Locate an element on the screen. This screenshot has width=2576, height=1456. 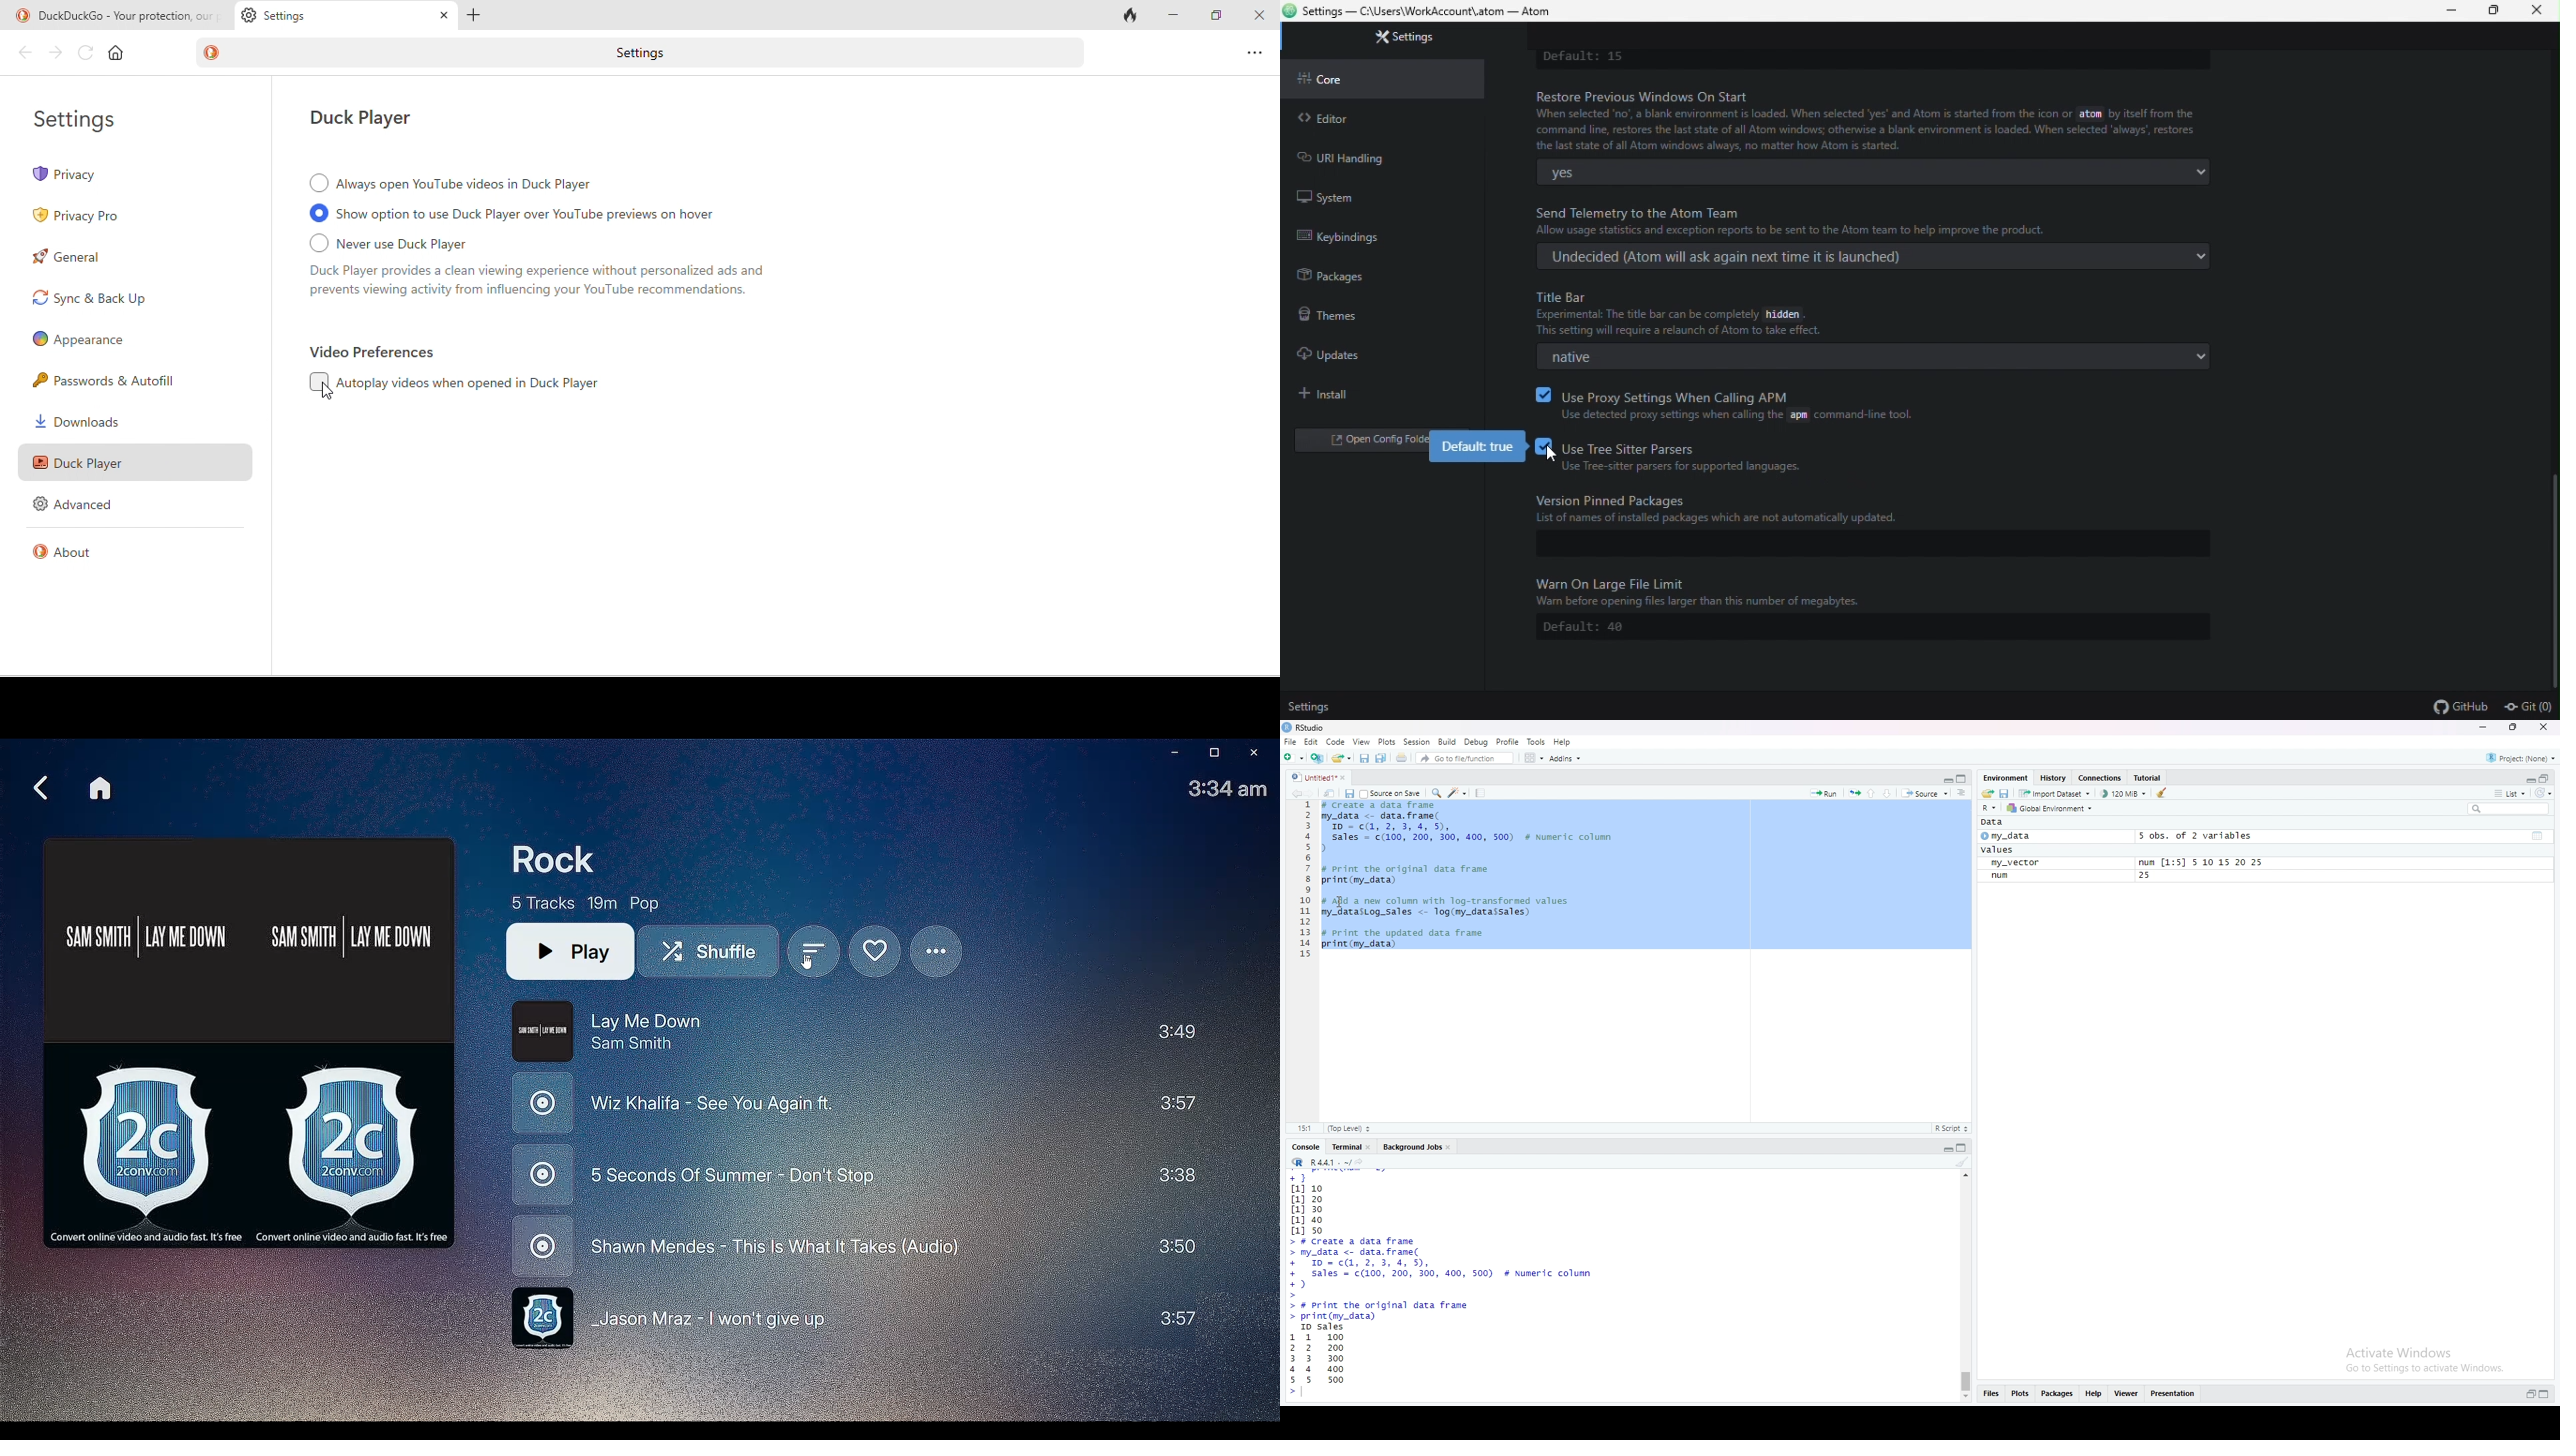
source on save is located at coordinates (1392, 795).